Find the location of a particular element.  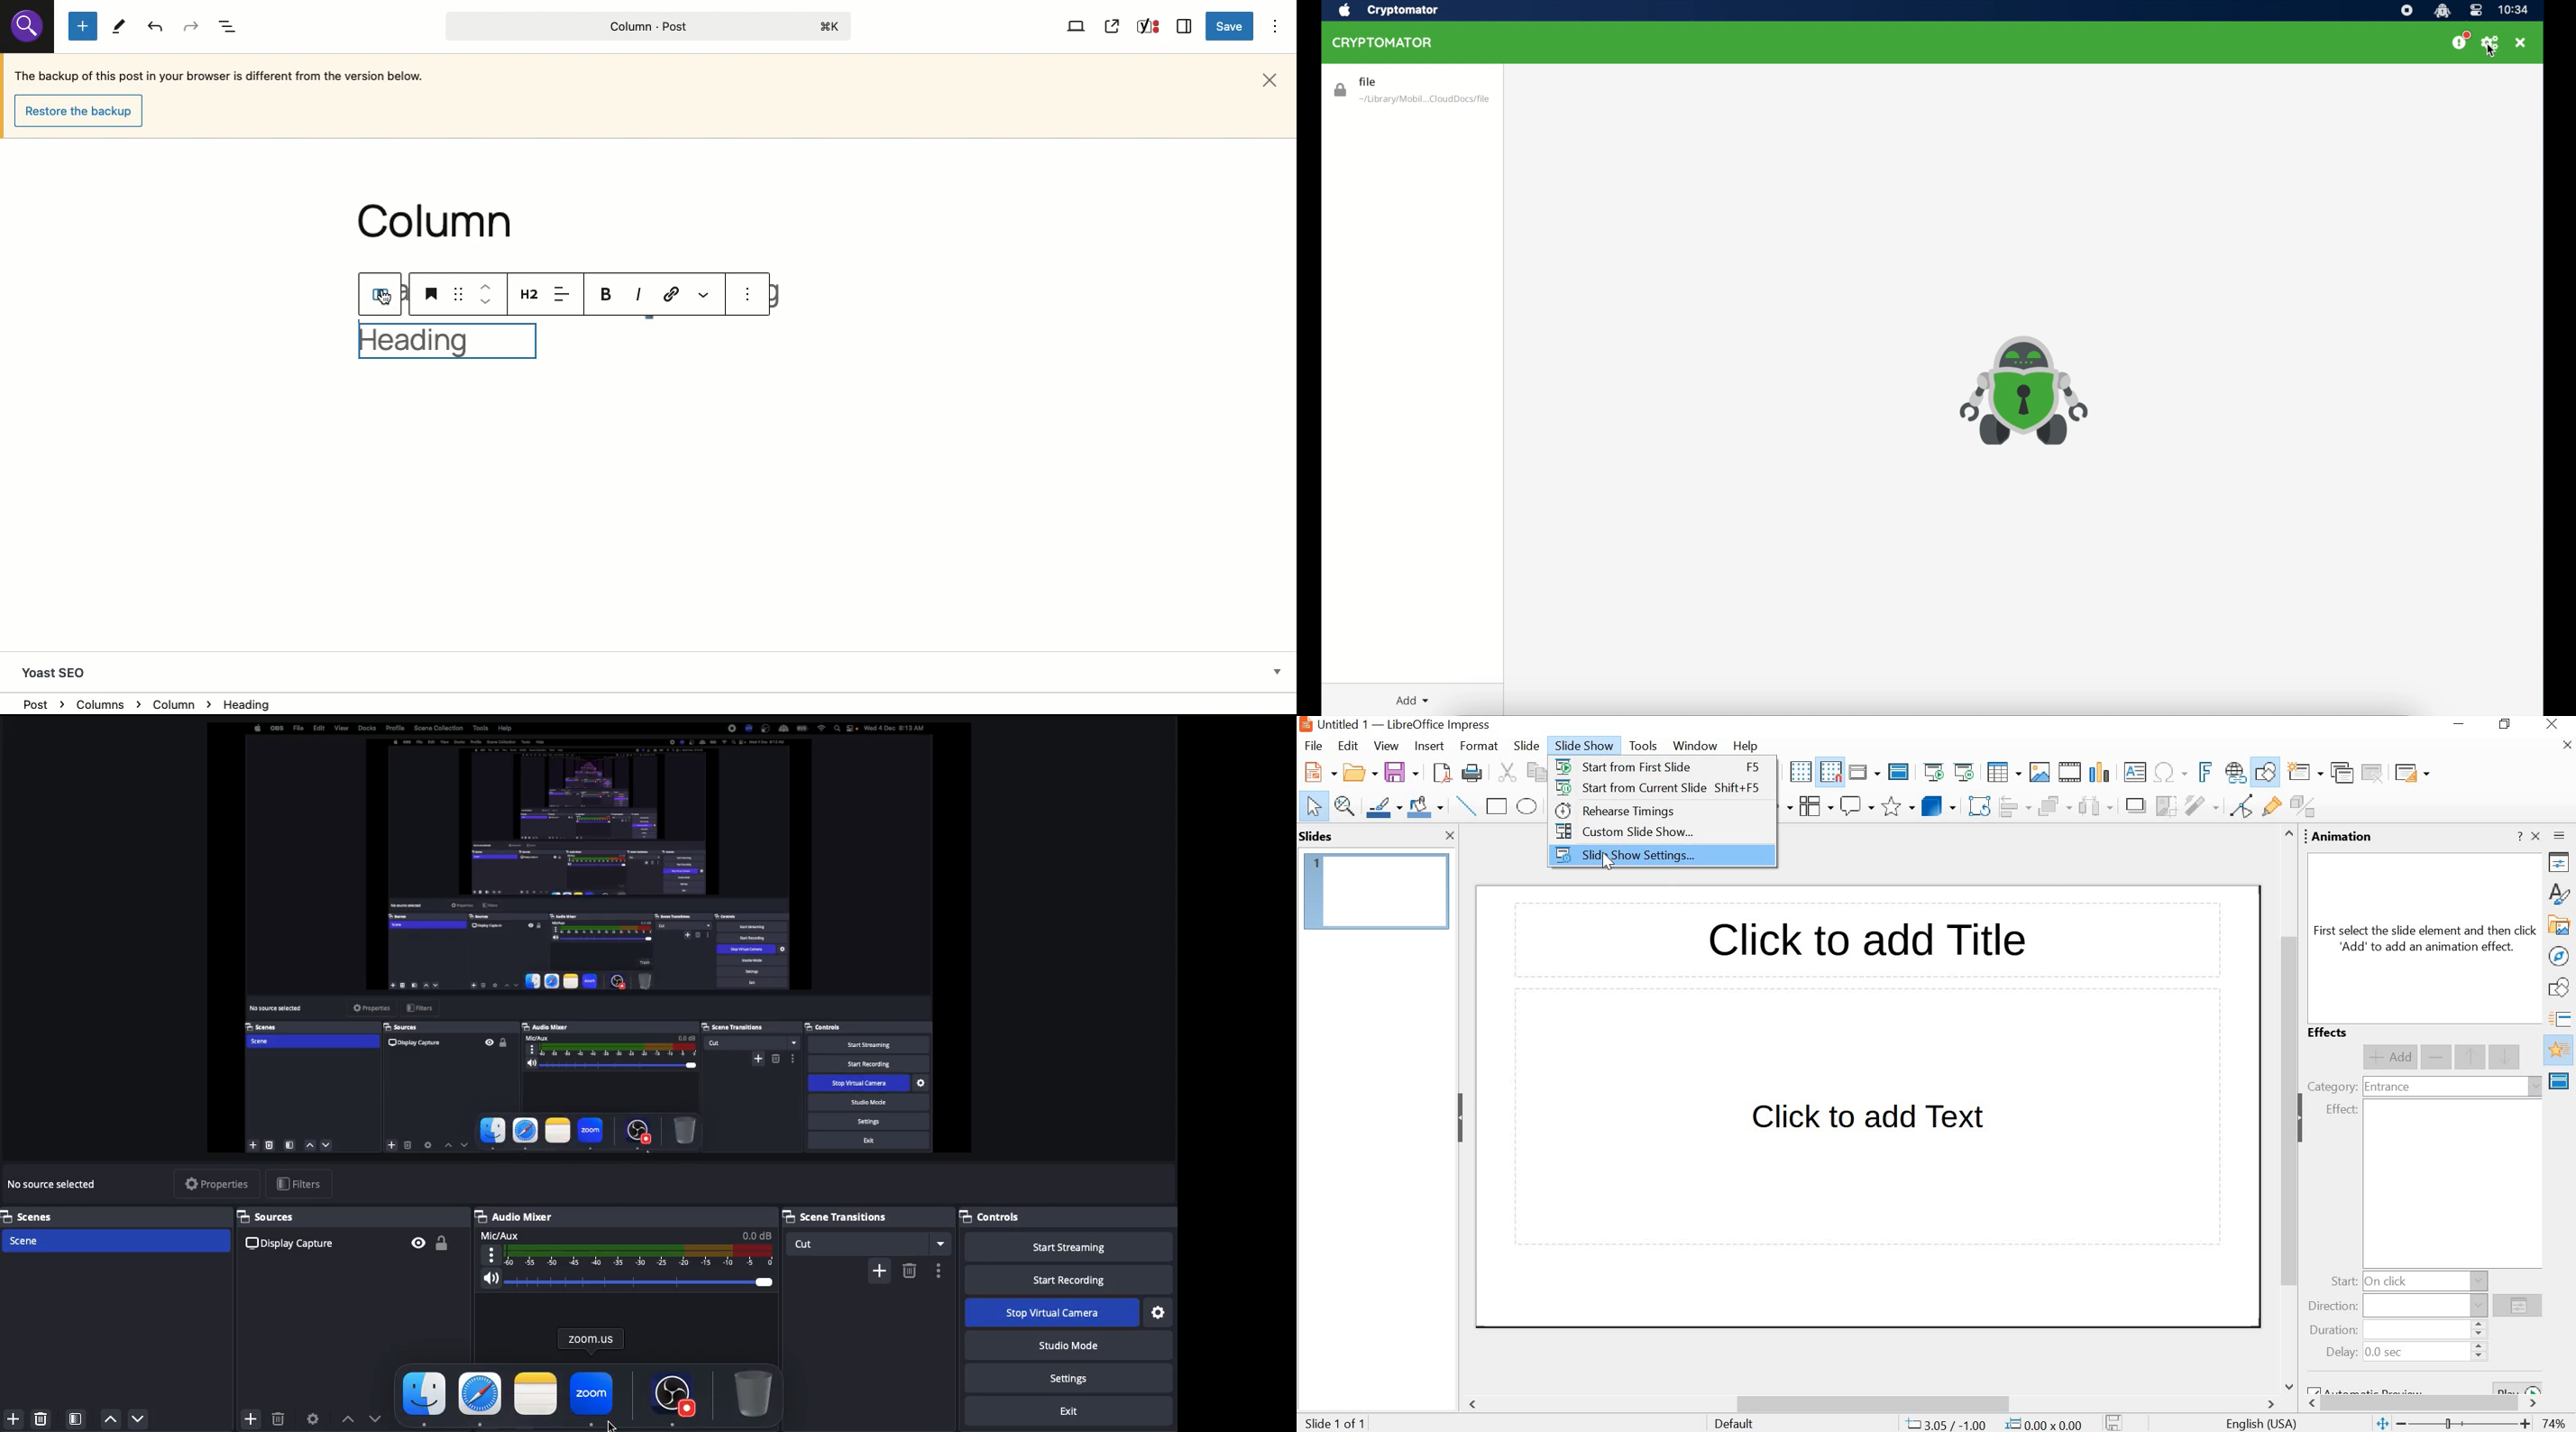

flowchart is located at coordinates (1814, 806).